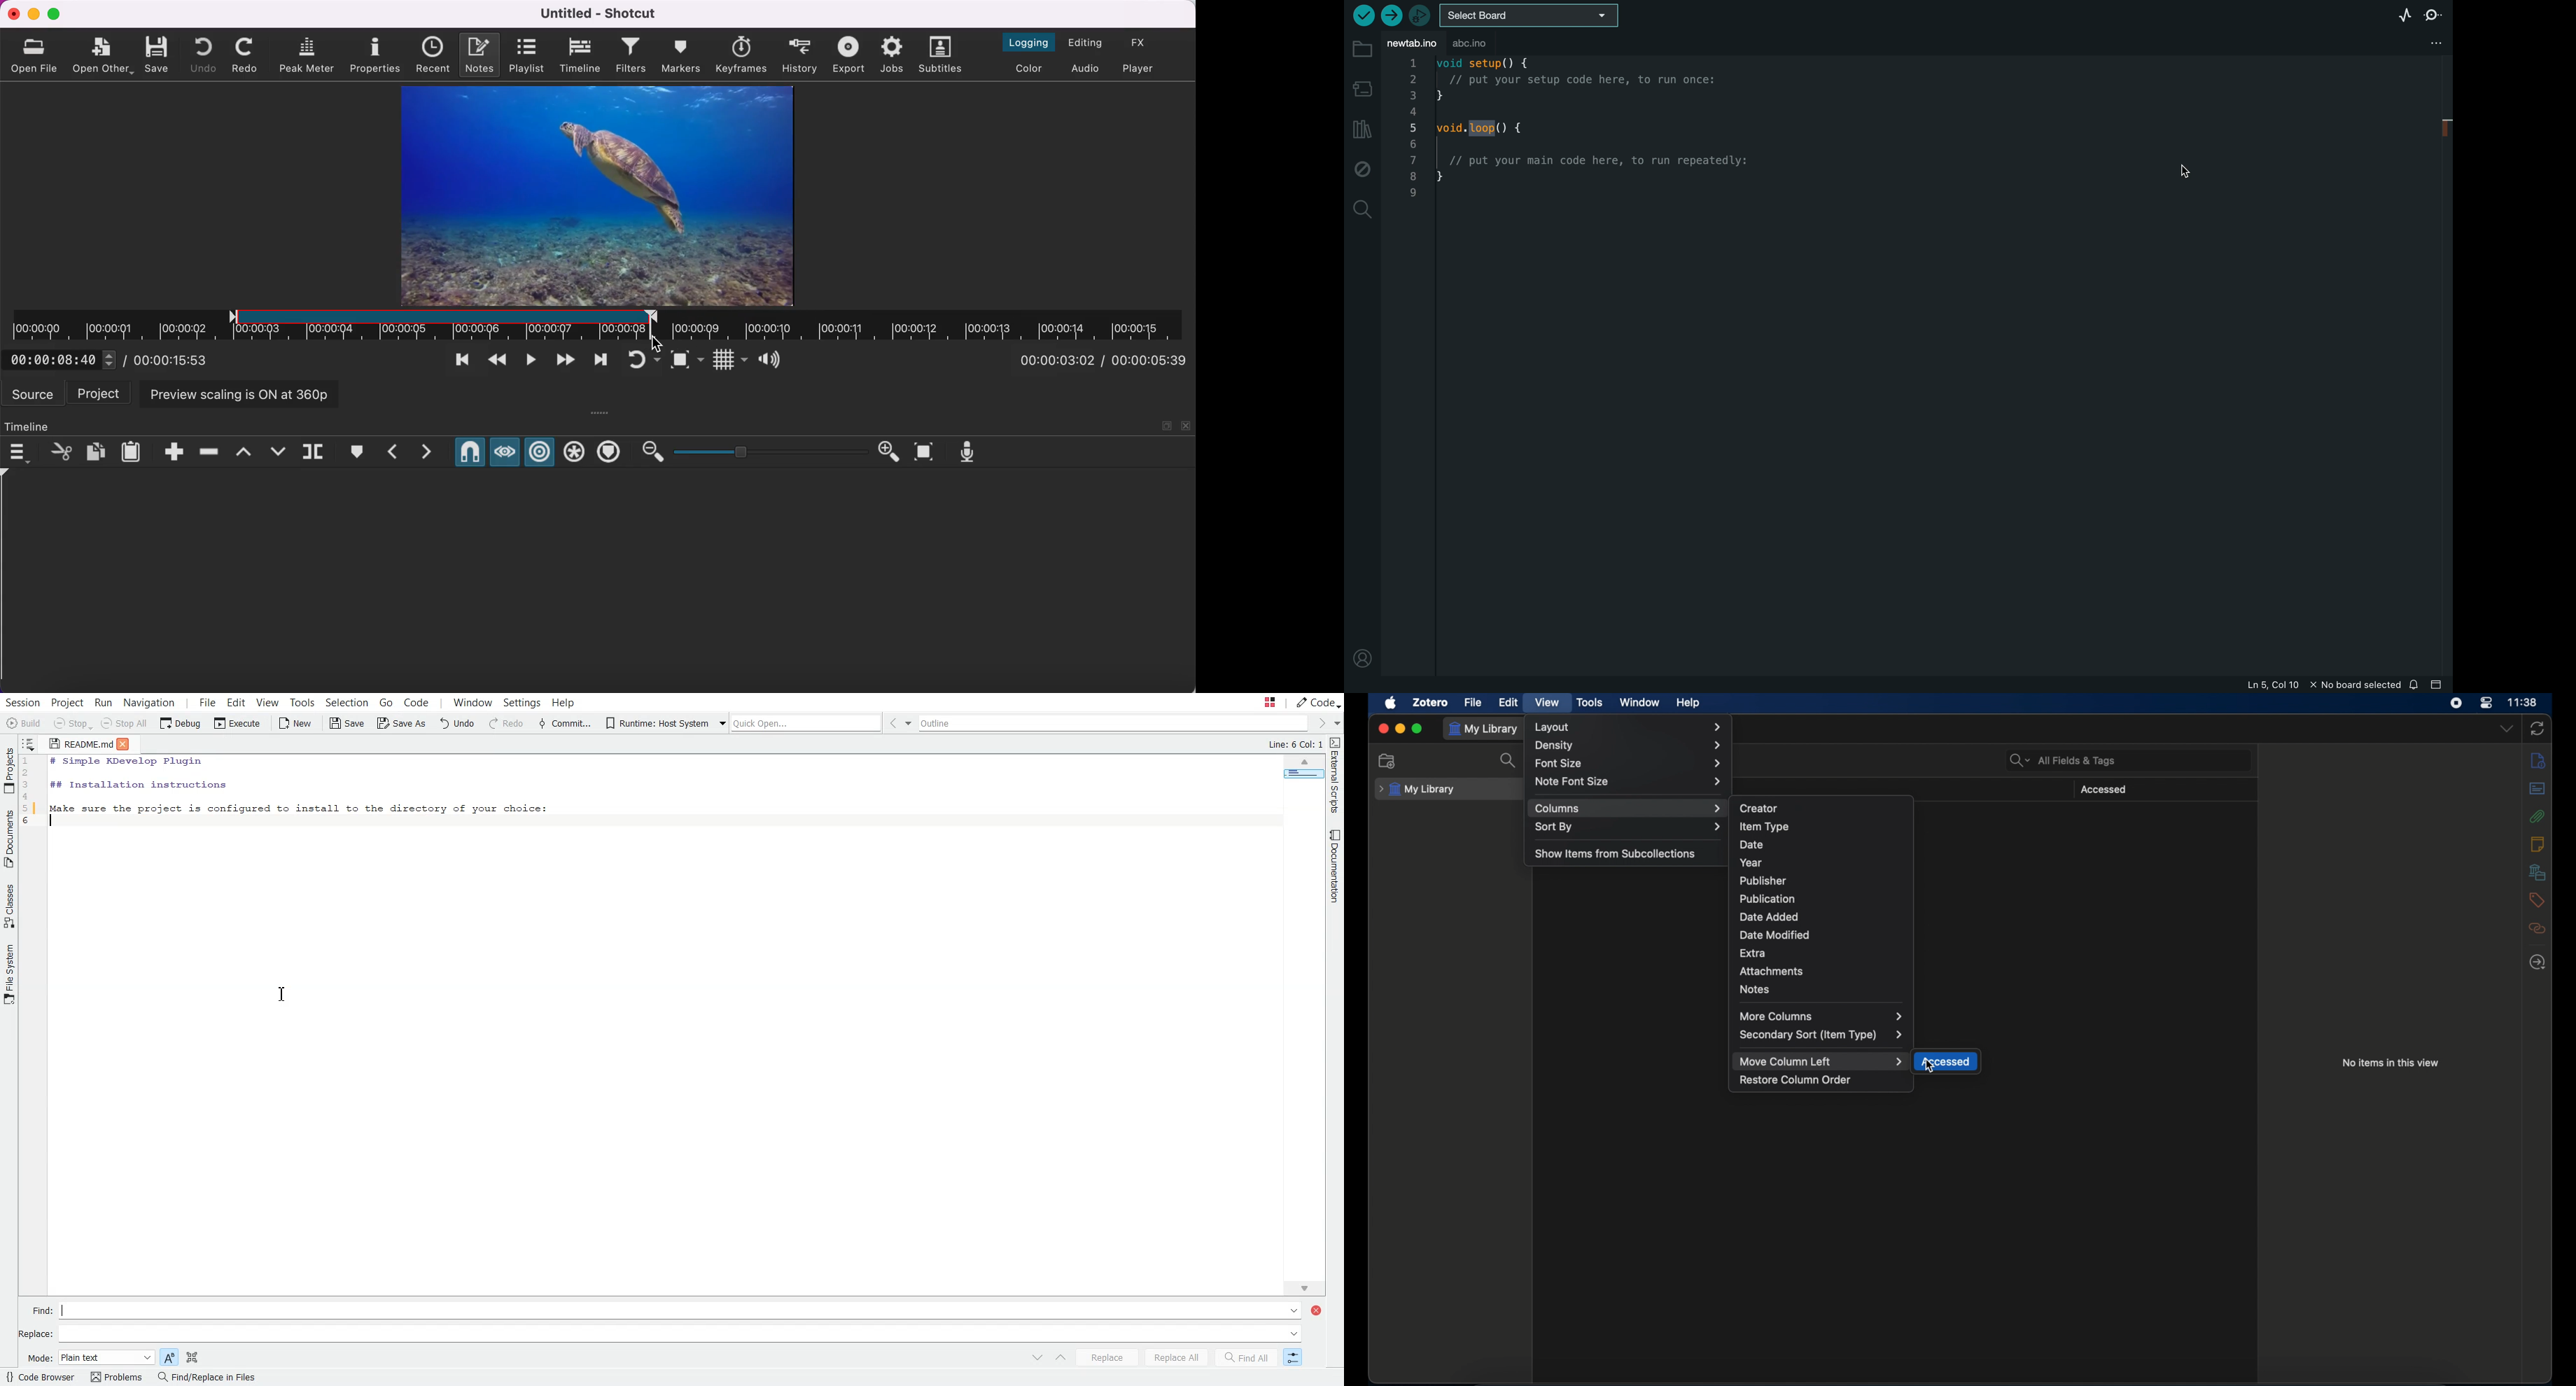 The image size is (2576, 1400). Describe the element at coordinates (37, 53) in the screenshot. I see `open file` at that location.